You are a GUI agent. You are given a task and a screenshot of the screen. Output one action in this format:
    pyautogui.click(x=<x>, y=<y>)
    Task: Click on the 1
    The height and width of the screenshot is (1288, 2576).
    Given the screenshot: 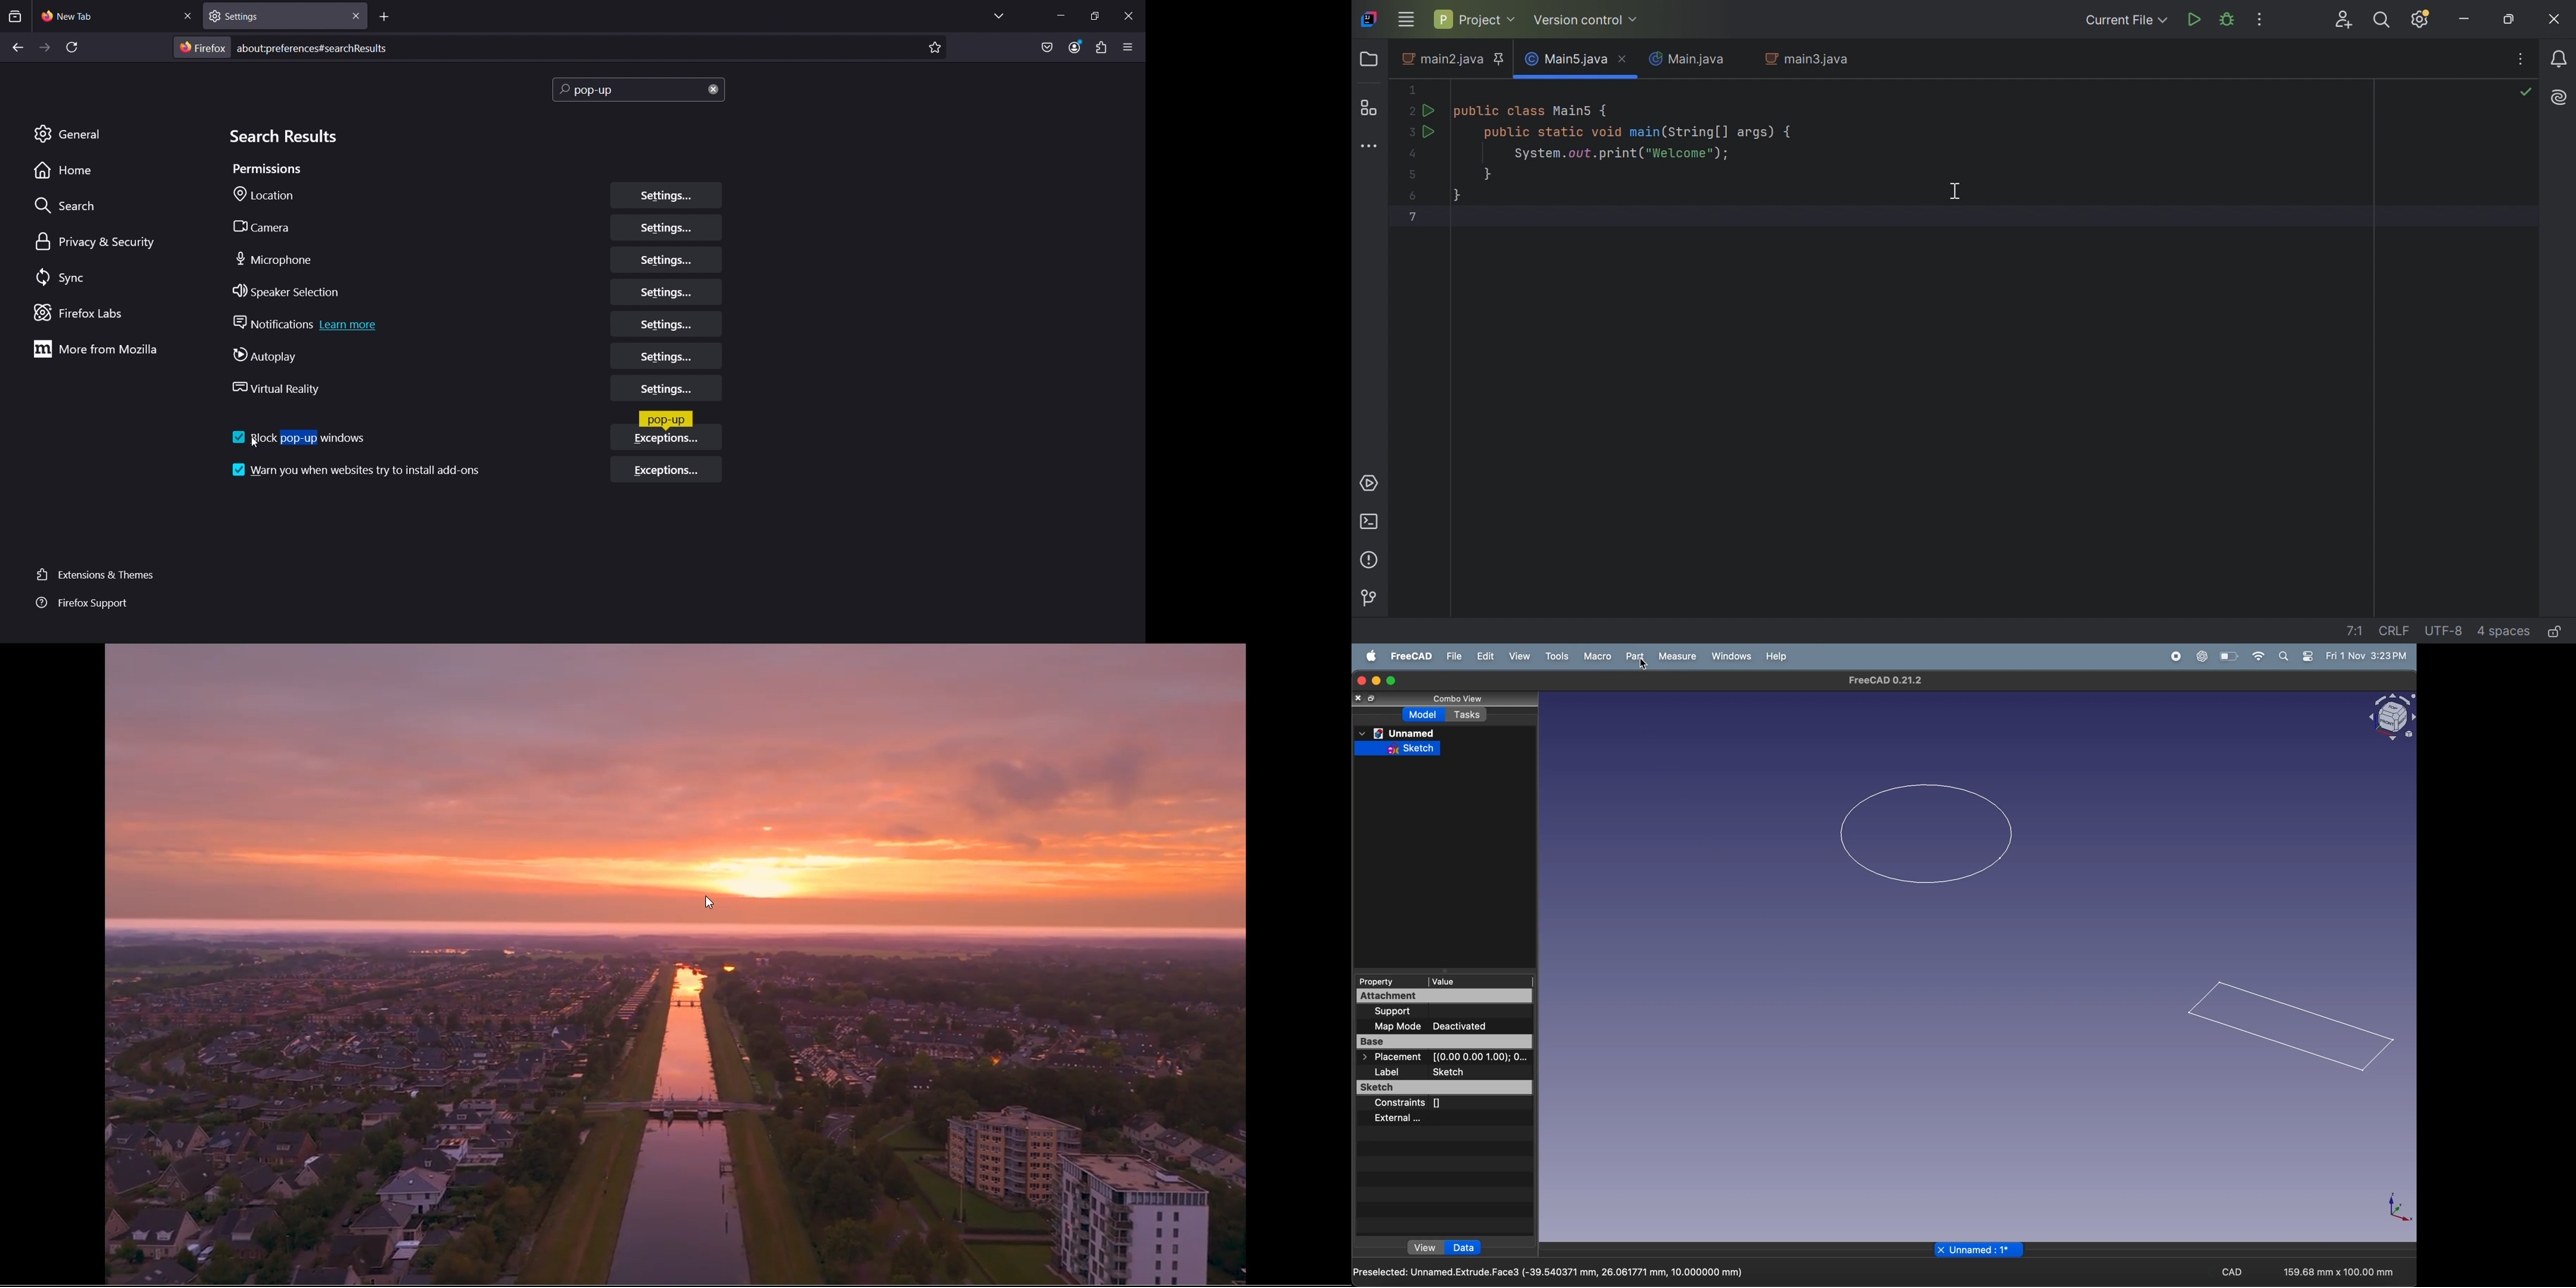 What is the action you would take?
    pyautogui.click(x=1413, y=90)
    